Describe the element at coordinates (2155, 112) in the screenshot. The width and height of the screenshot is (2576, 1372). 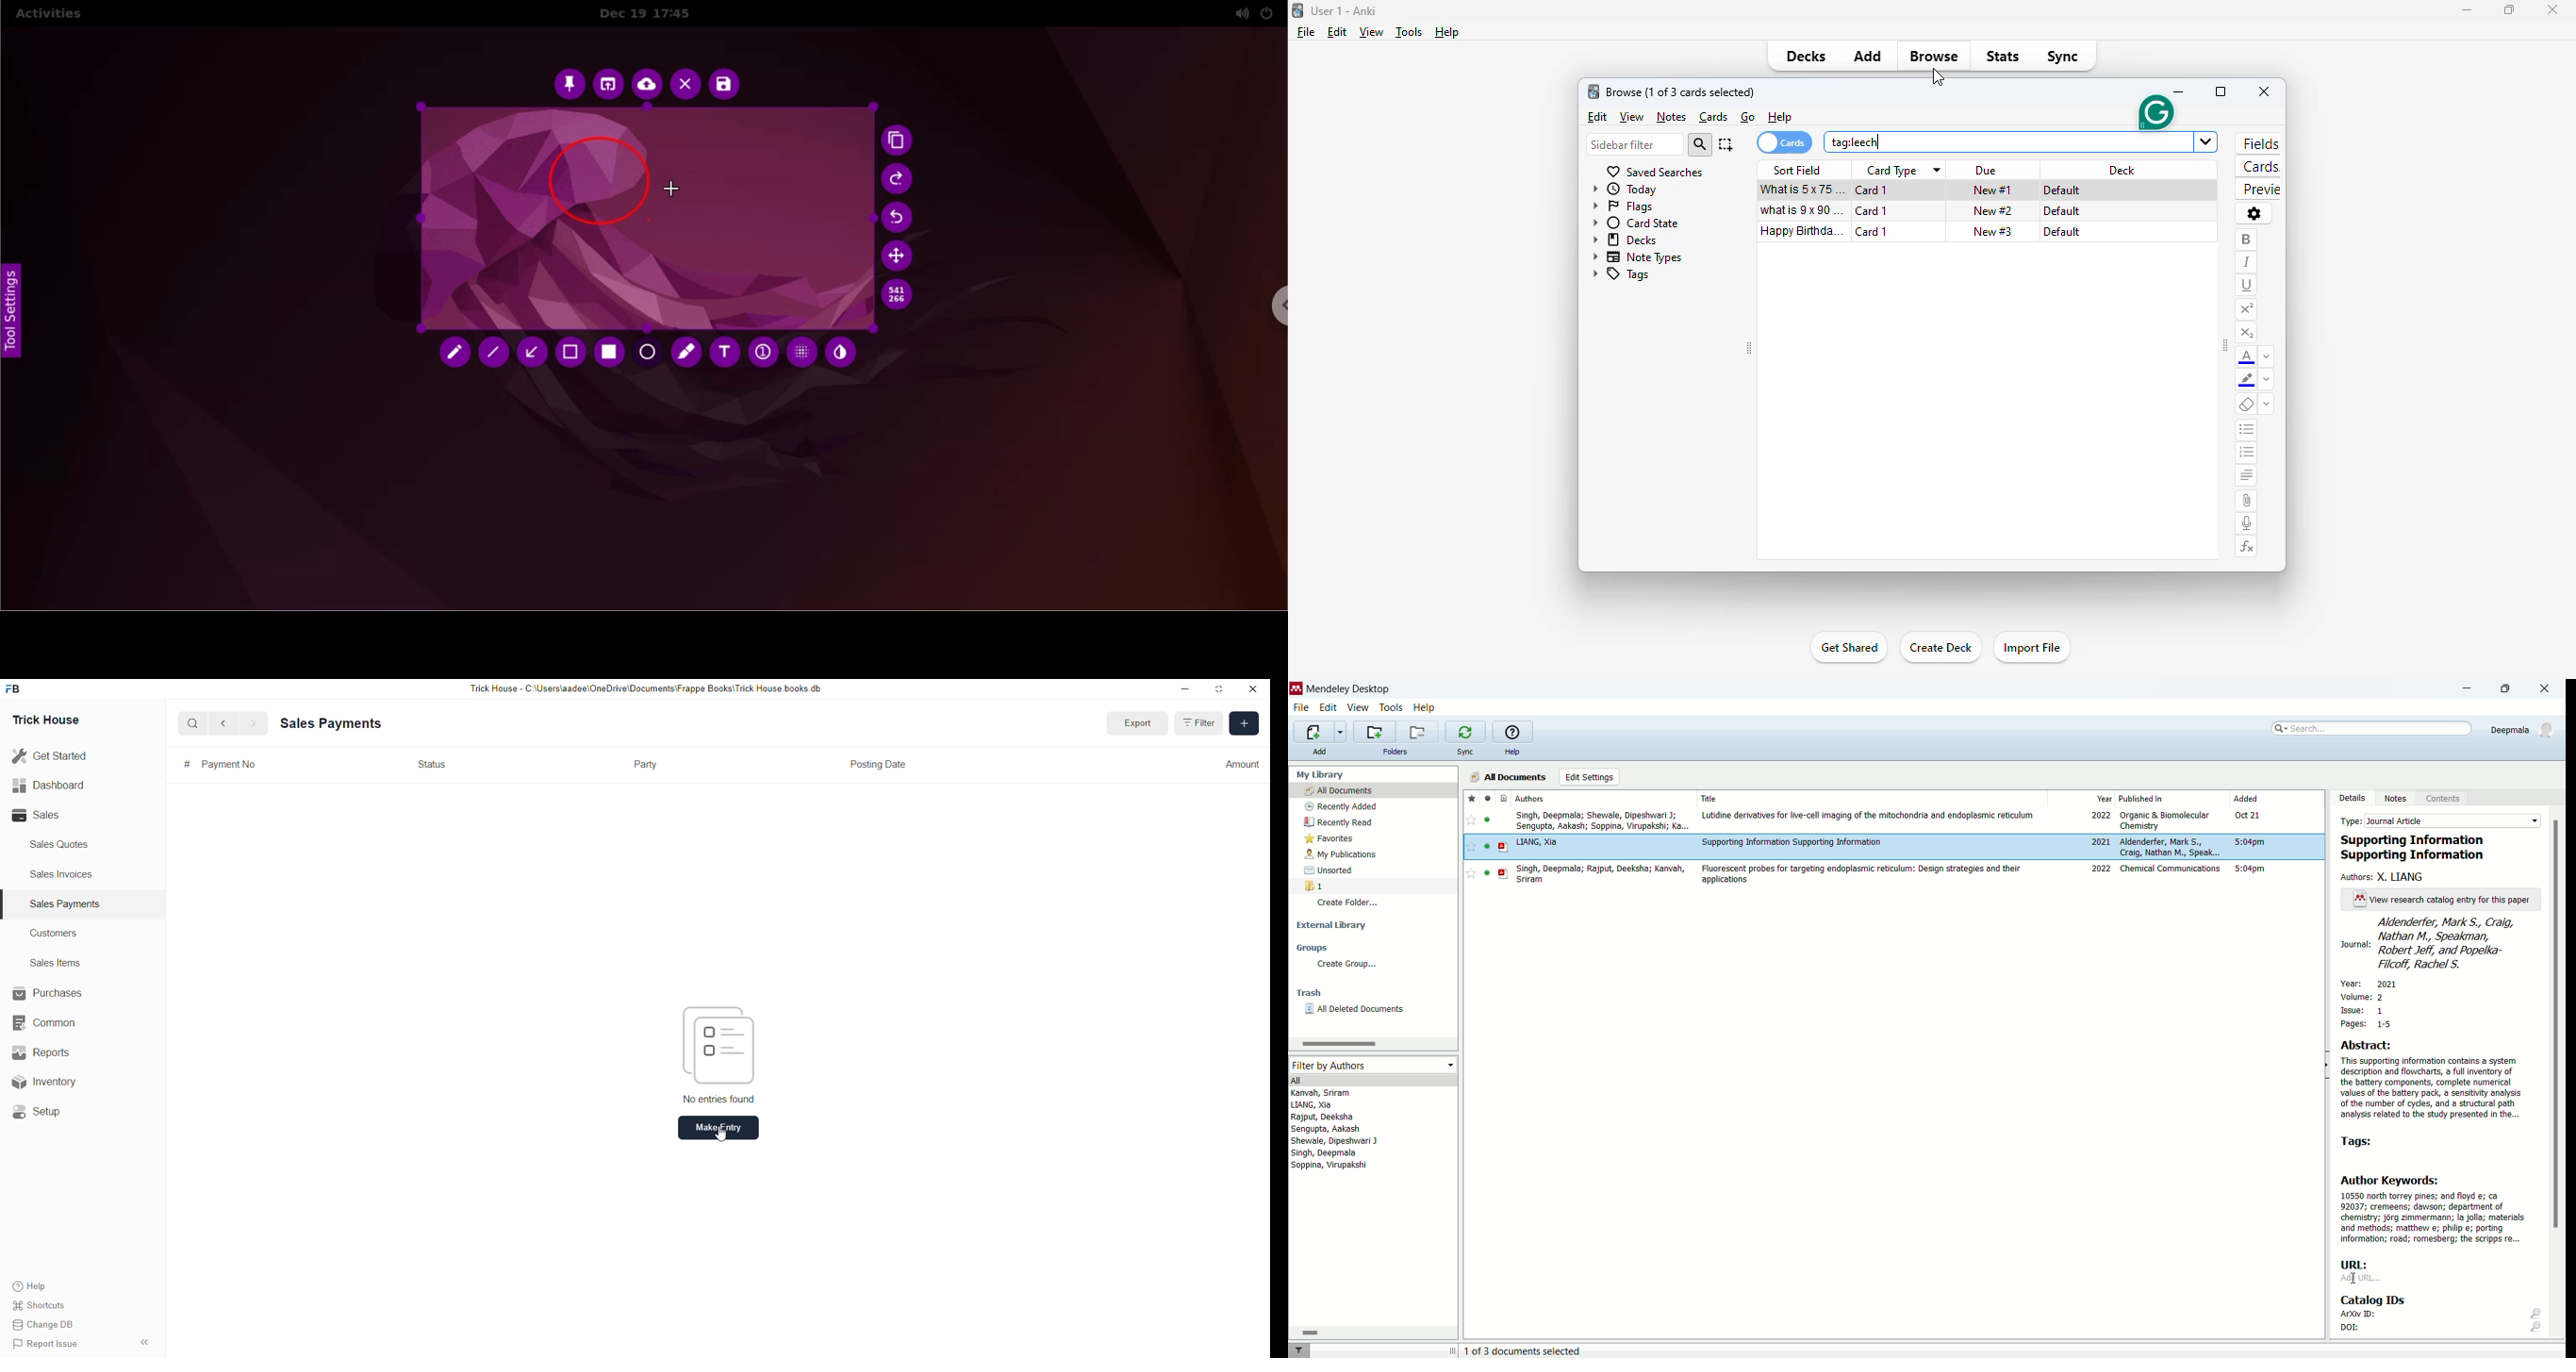
I see `grammarly extension` at that location.